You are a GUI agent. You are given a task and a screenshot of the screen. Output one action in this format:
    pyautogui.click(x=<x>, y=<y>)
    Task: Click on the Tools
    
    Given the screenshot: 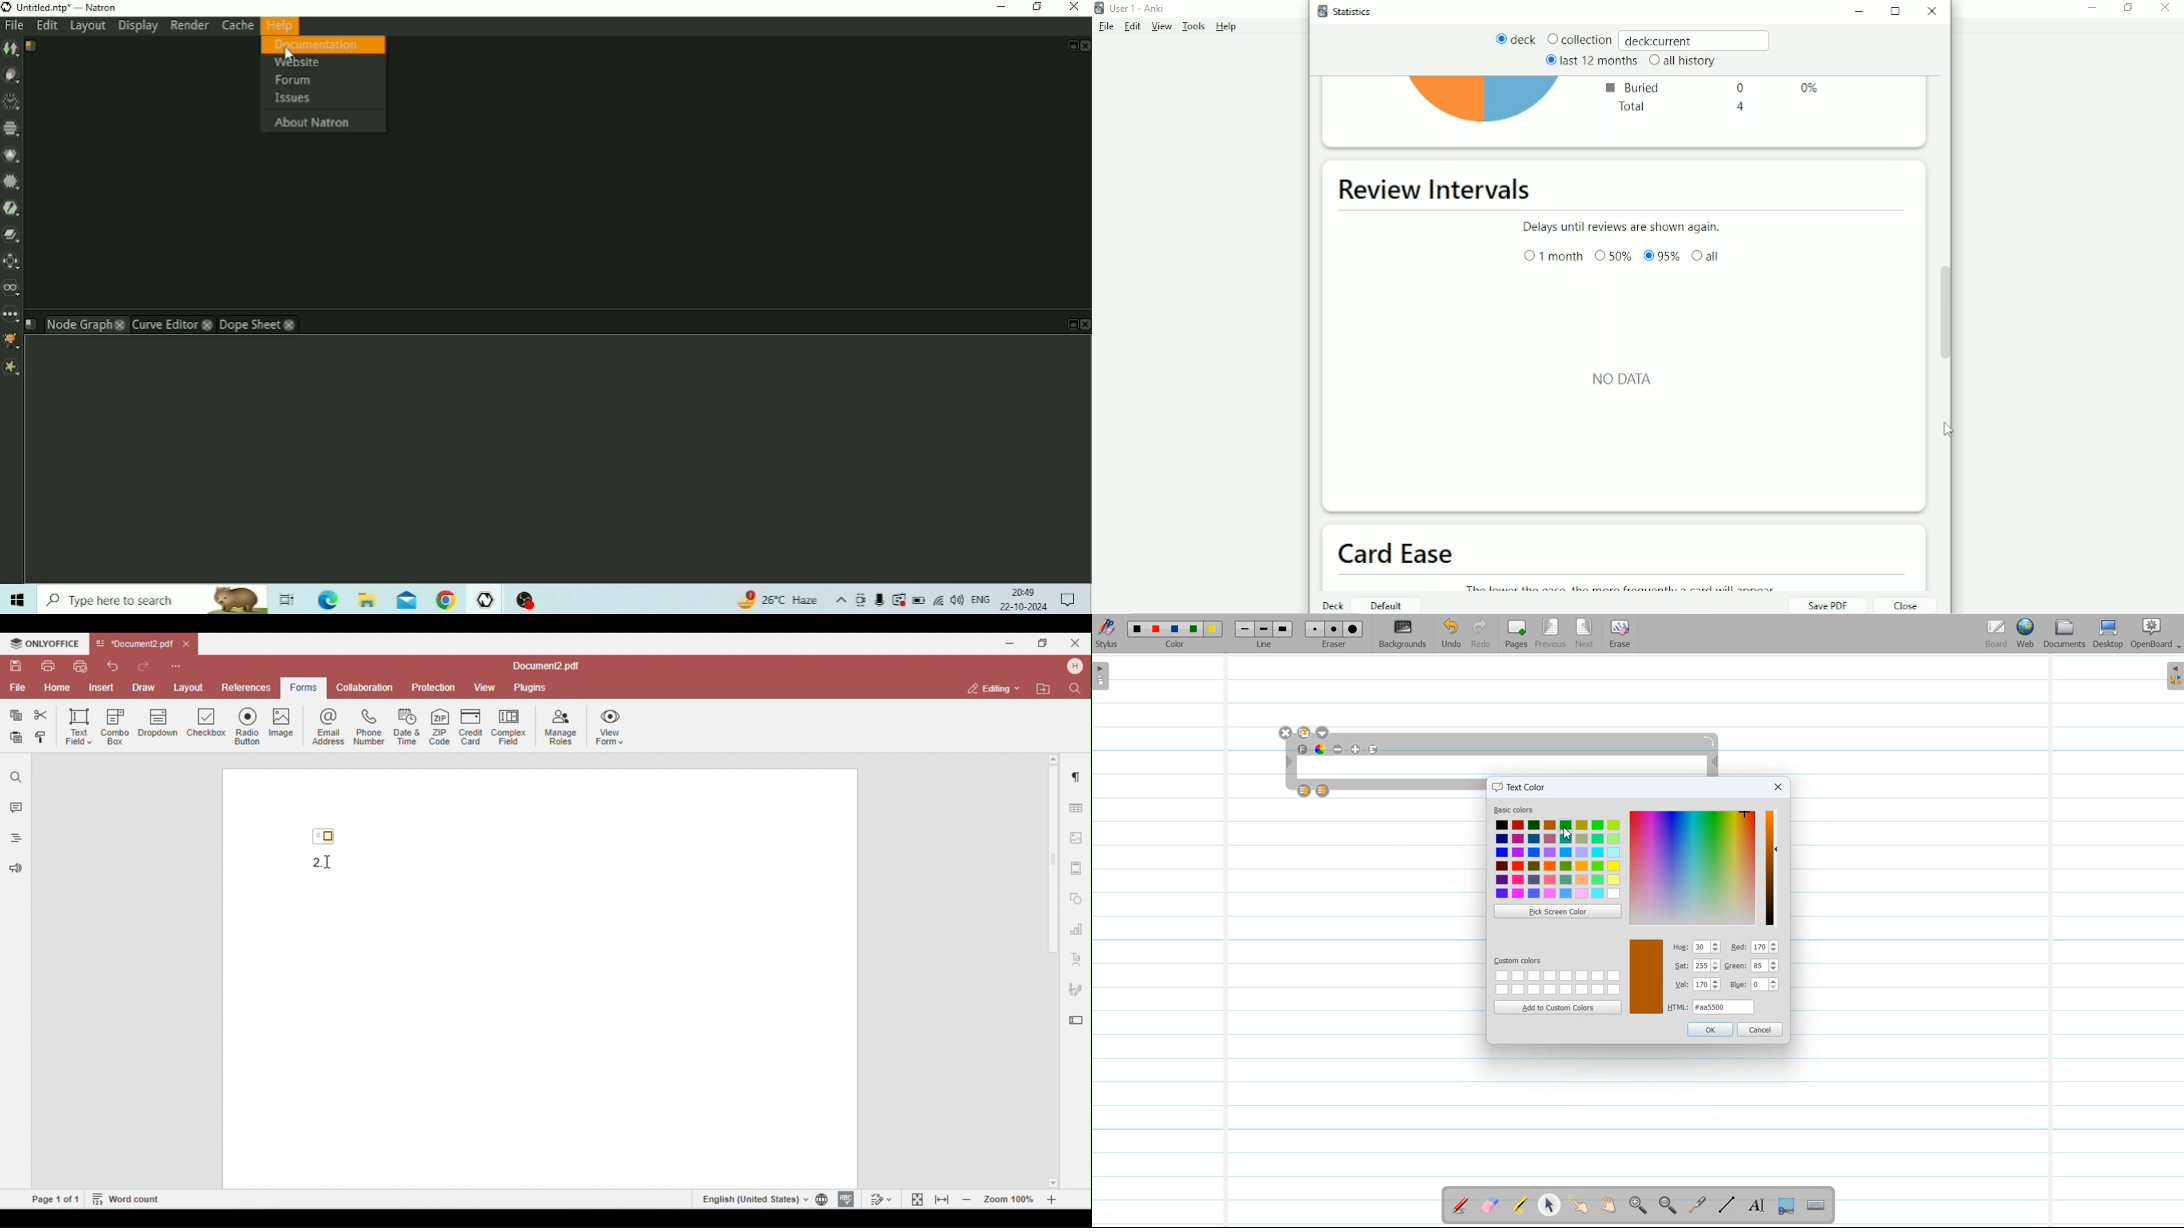 What is the action you would take?
    pyautogui.click(x=1195, y=27)
    